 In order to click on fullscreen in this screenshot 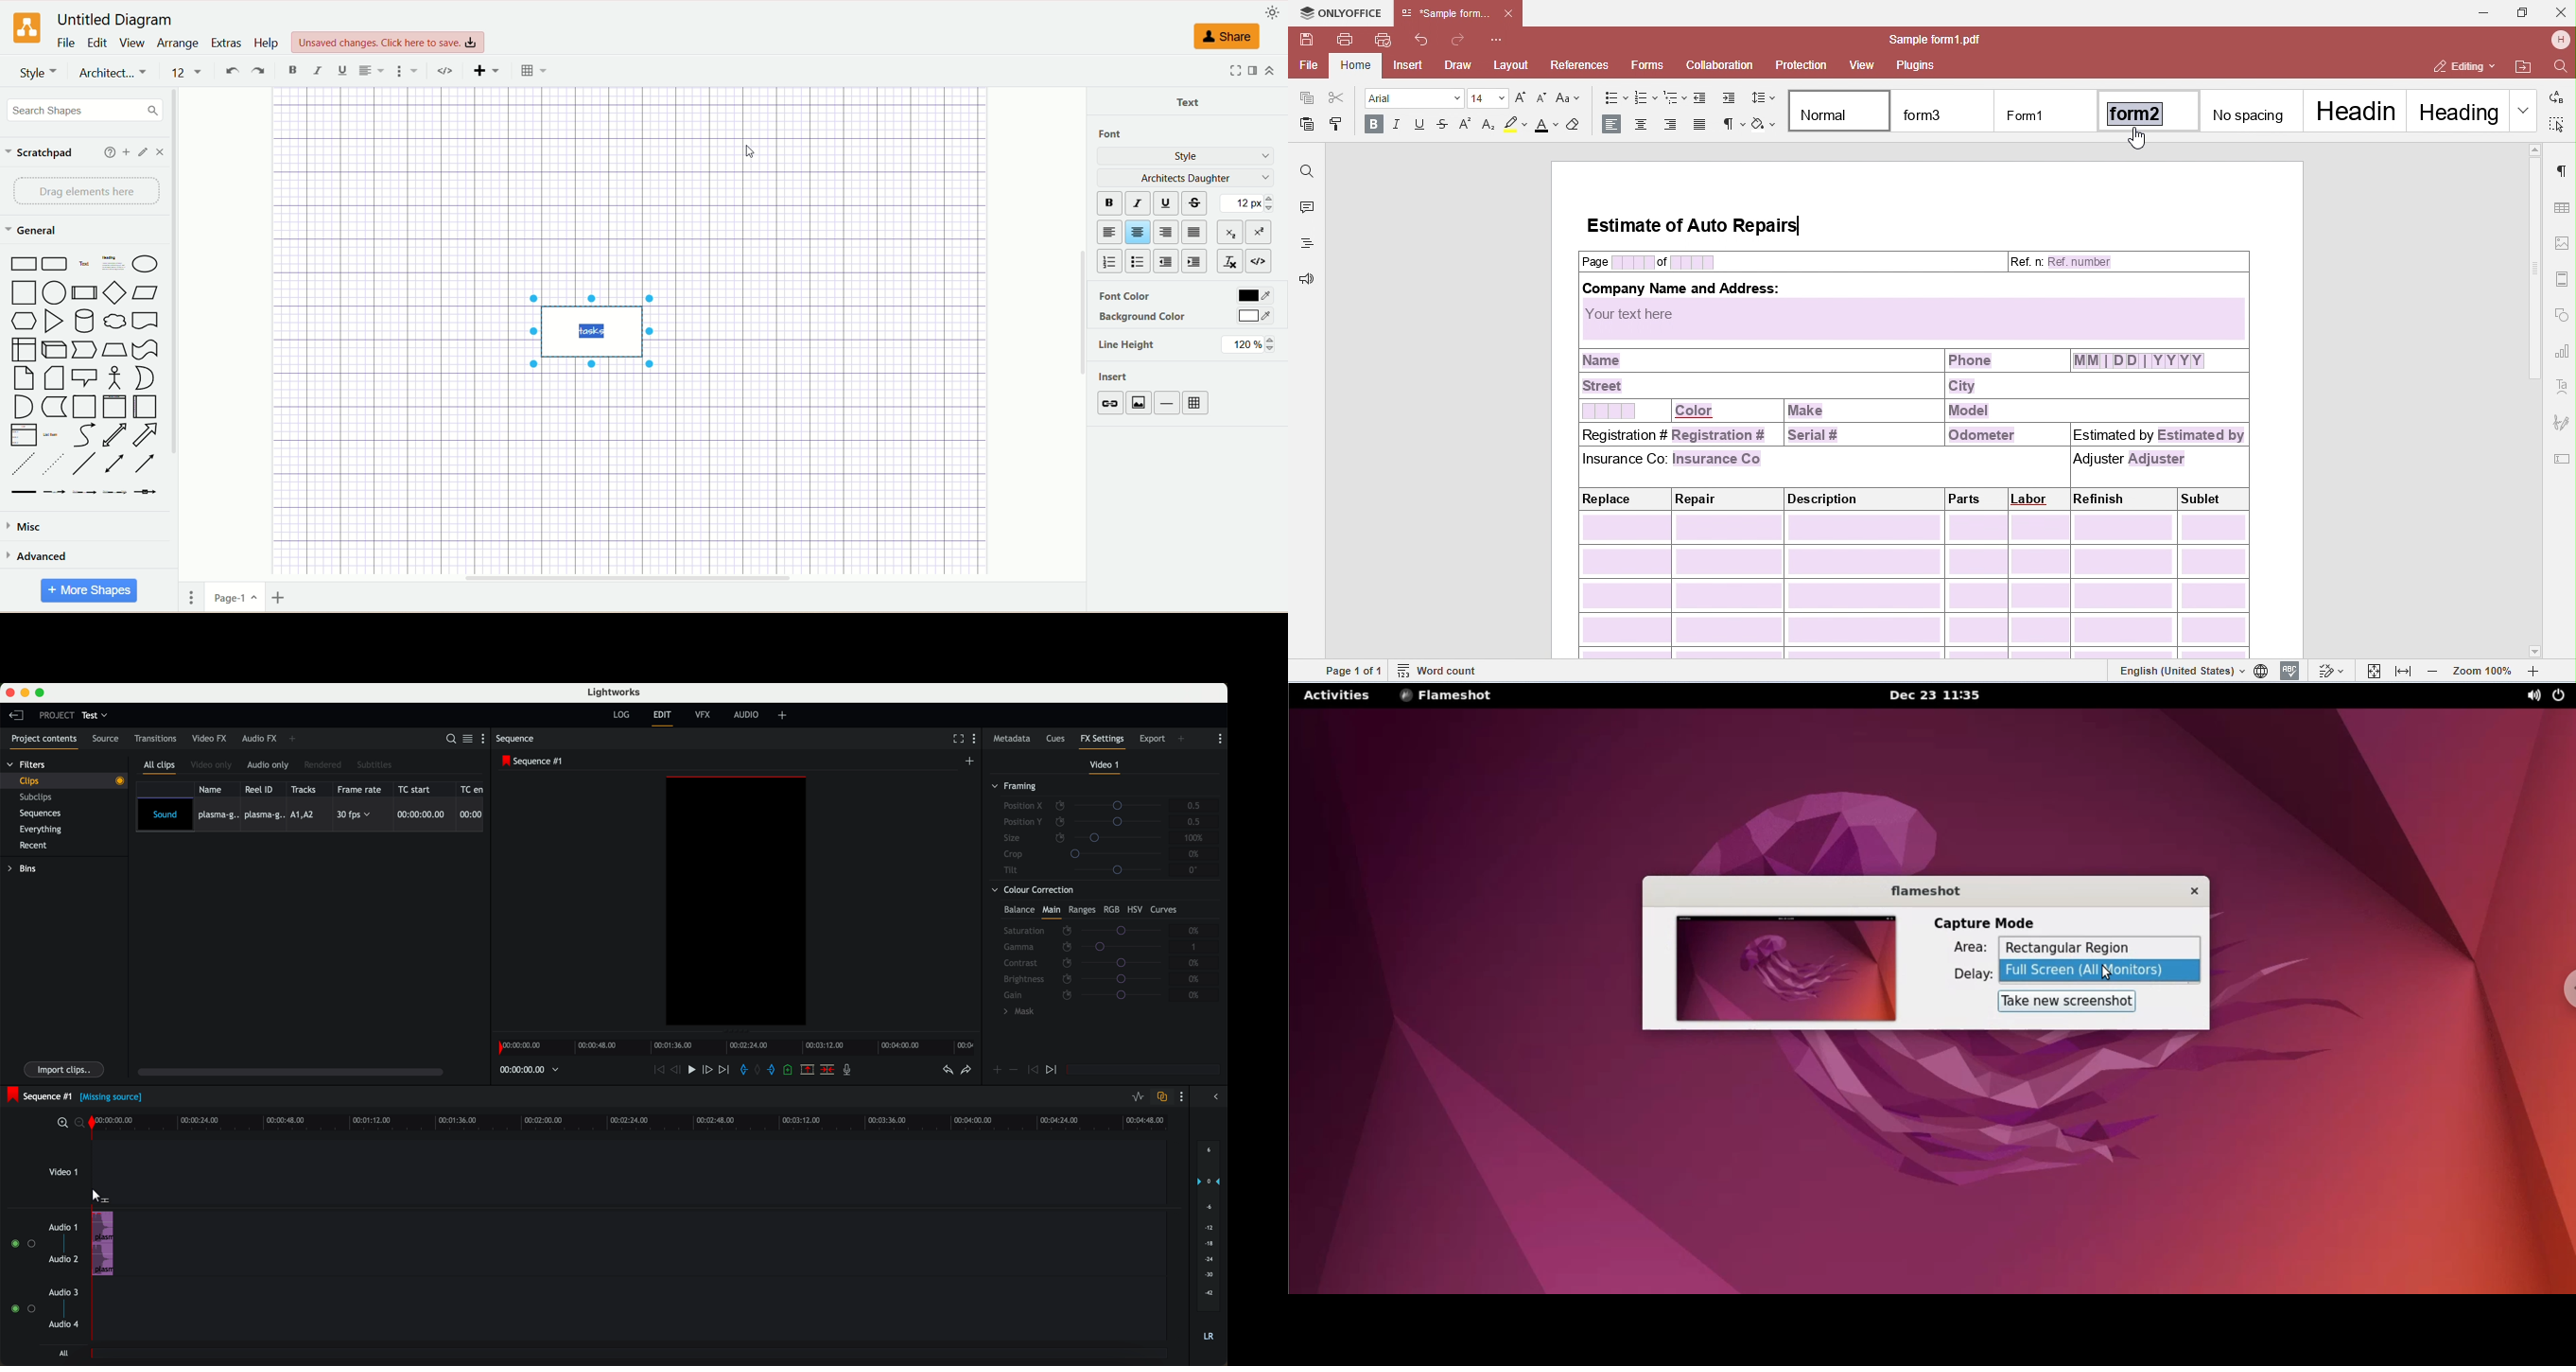, I will do `click(1235, 71)`.